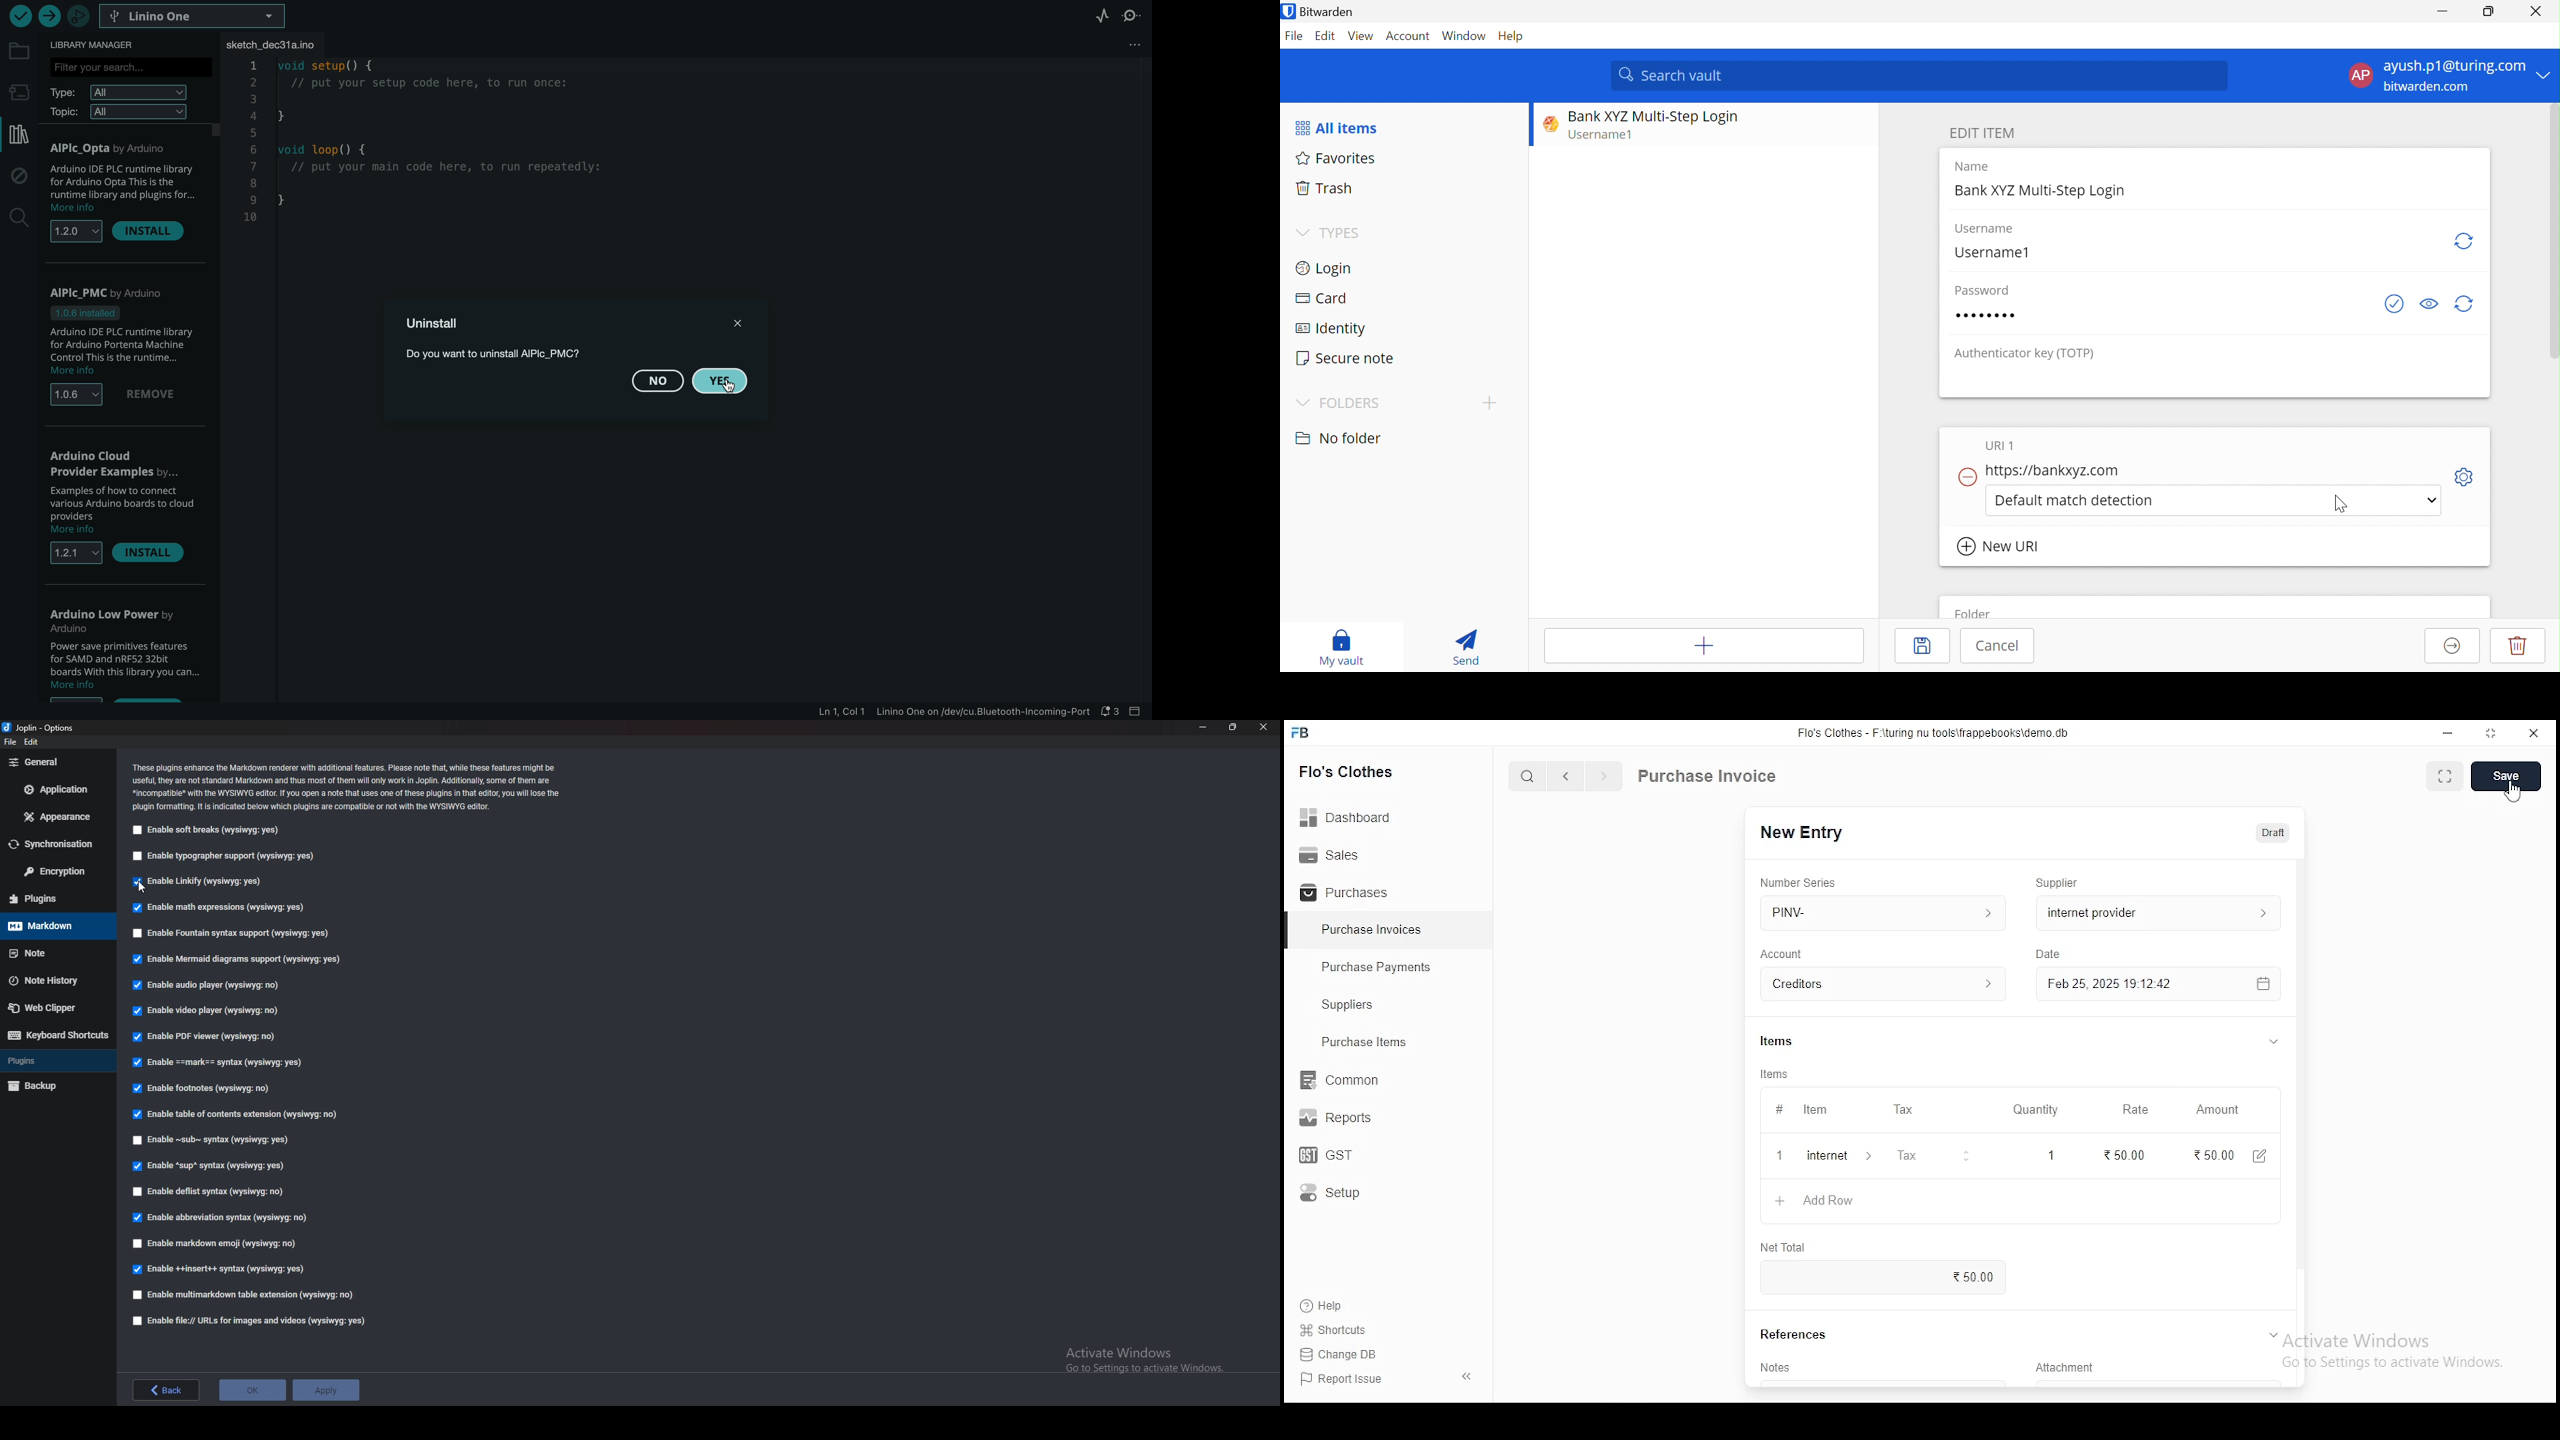 The height and width of the screenshot is (1456, 2576). Describe the element at coordinates (33, 741) in the screenshot. I see `edit` at that location.